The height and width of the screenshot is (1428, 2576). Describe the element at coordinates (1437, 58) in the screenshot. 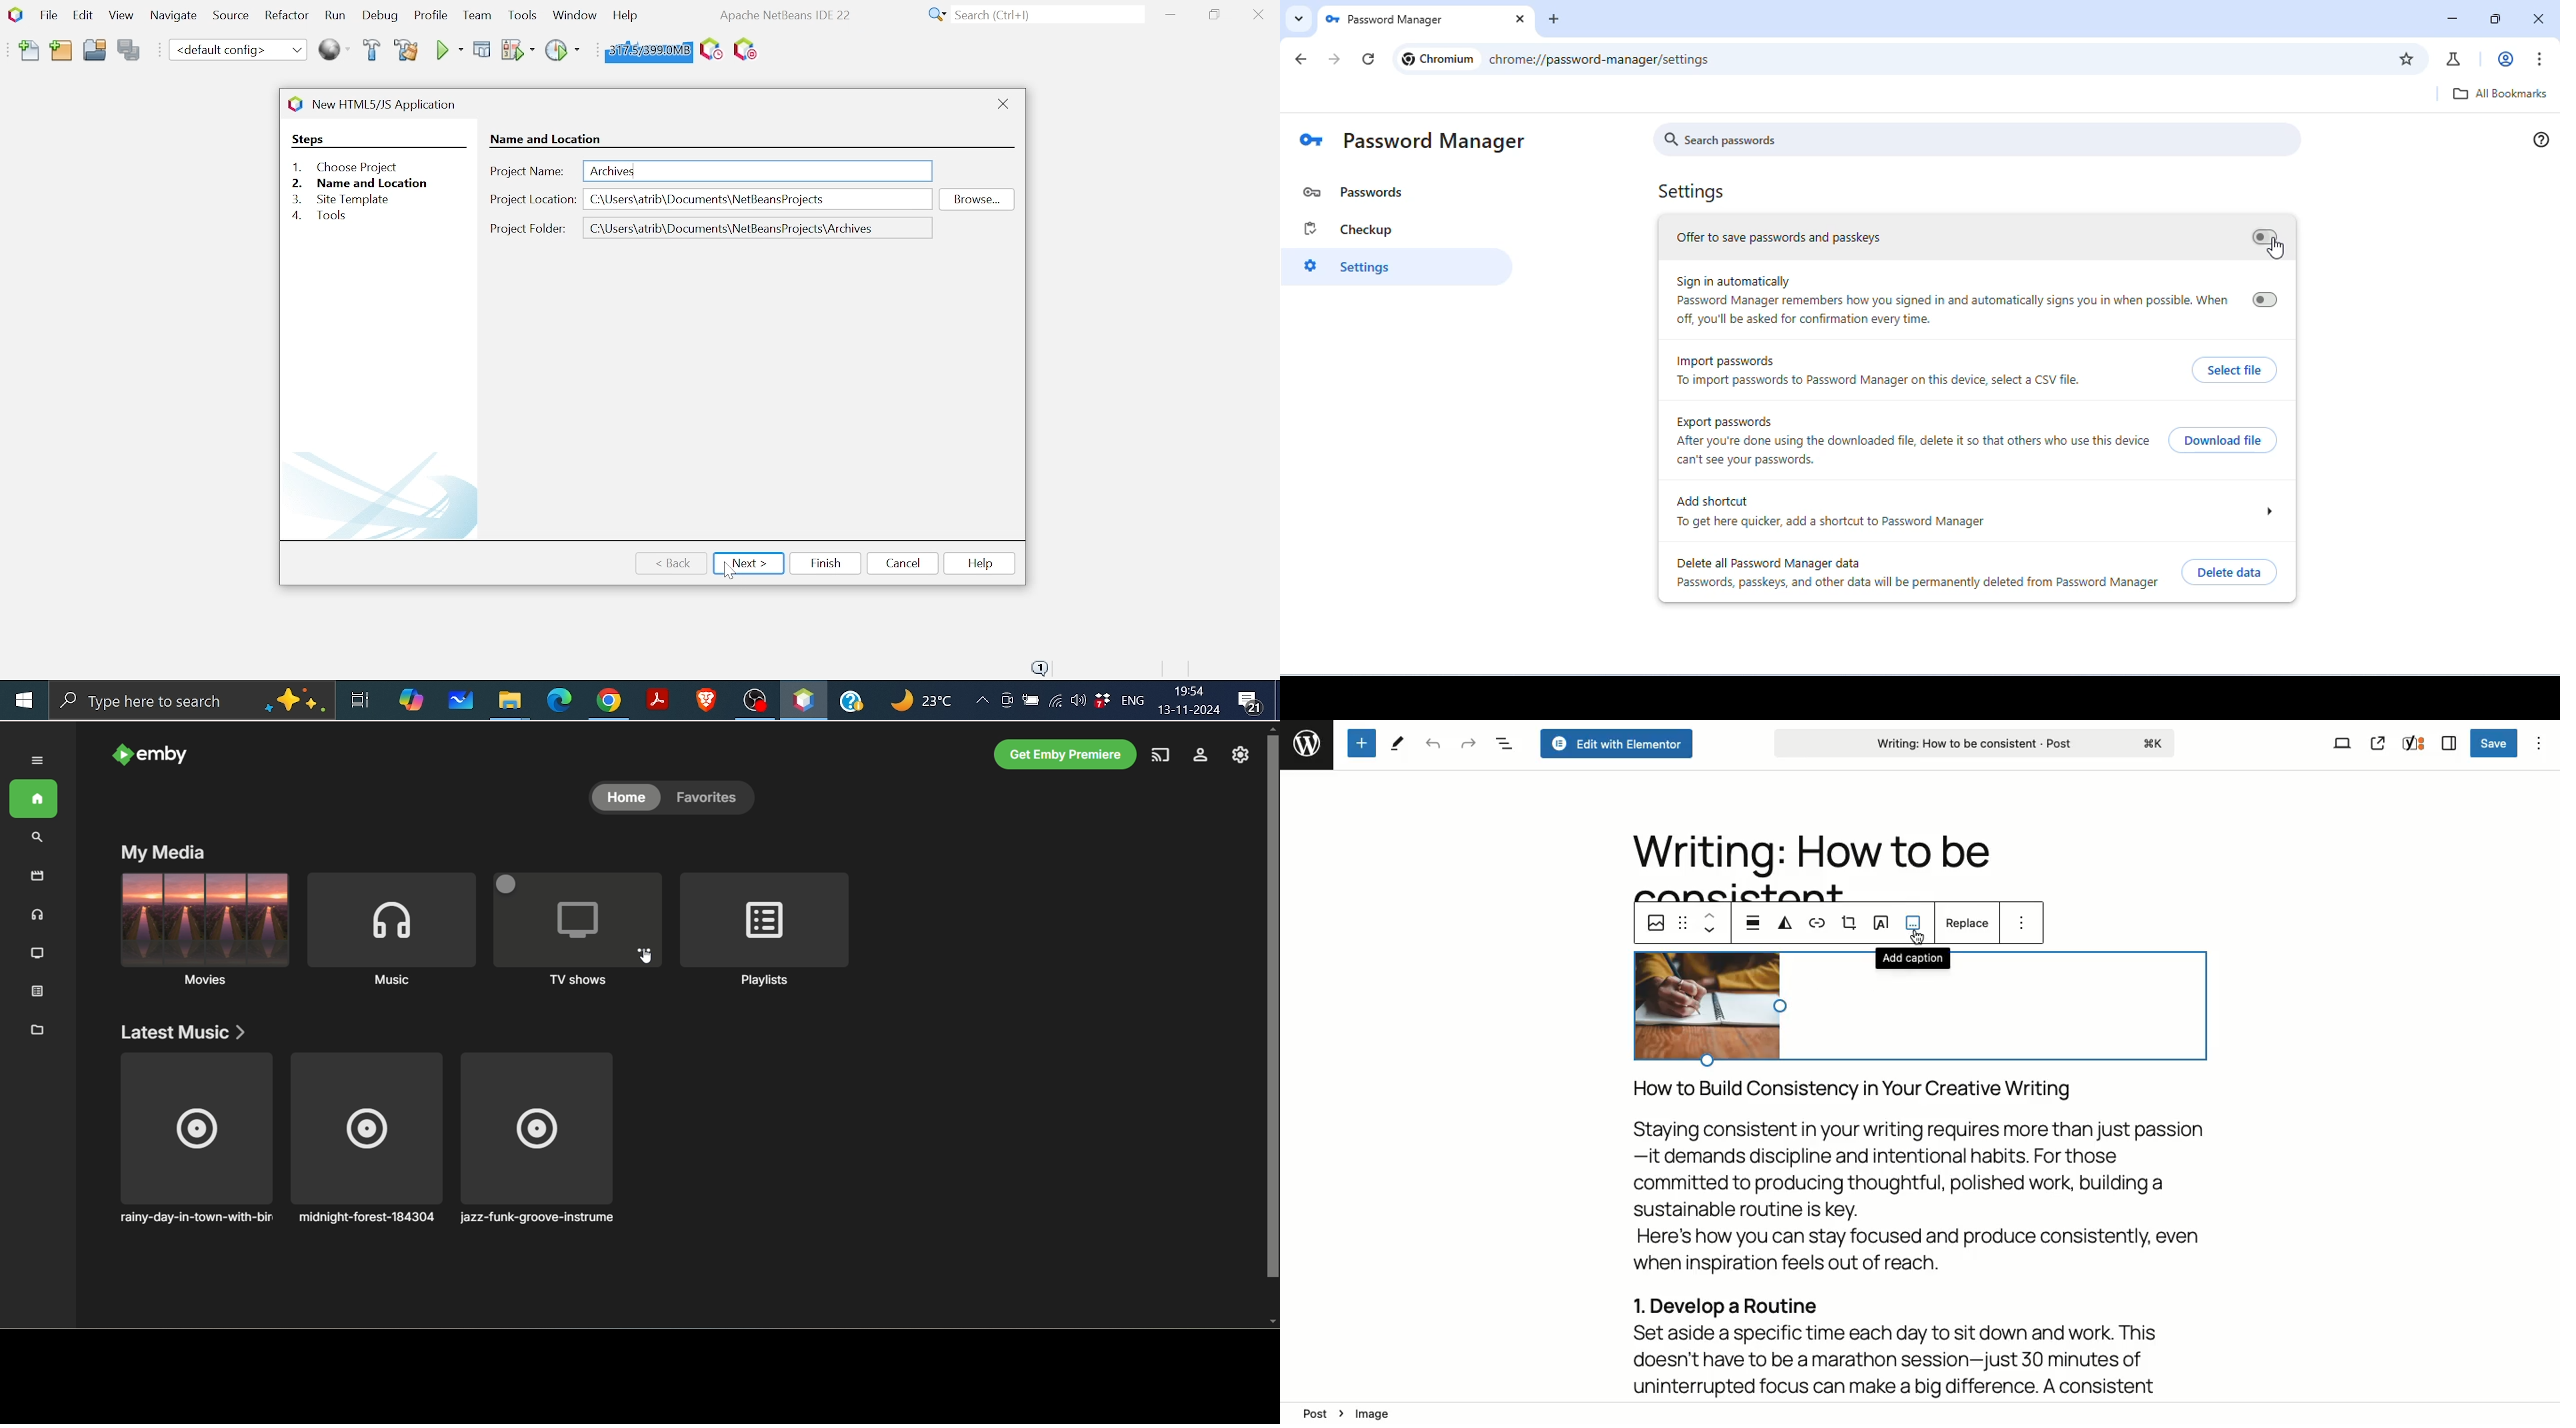

I see `Chromium` at that location.